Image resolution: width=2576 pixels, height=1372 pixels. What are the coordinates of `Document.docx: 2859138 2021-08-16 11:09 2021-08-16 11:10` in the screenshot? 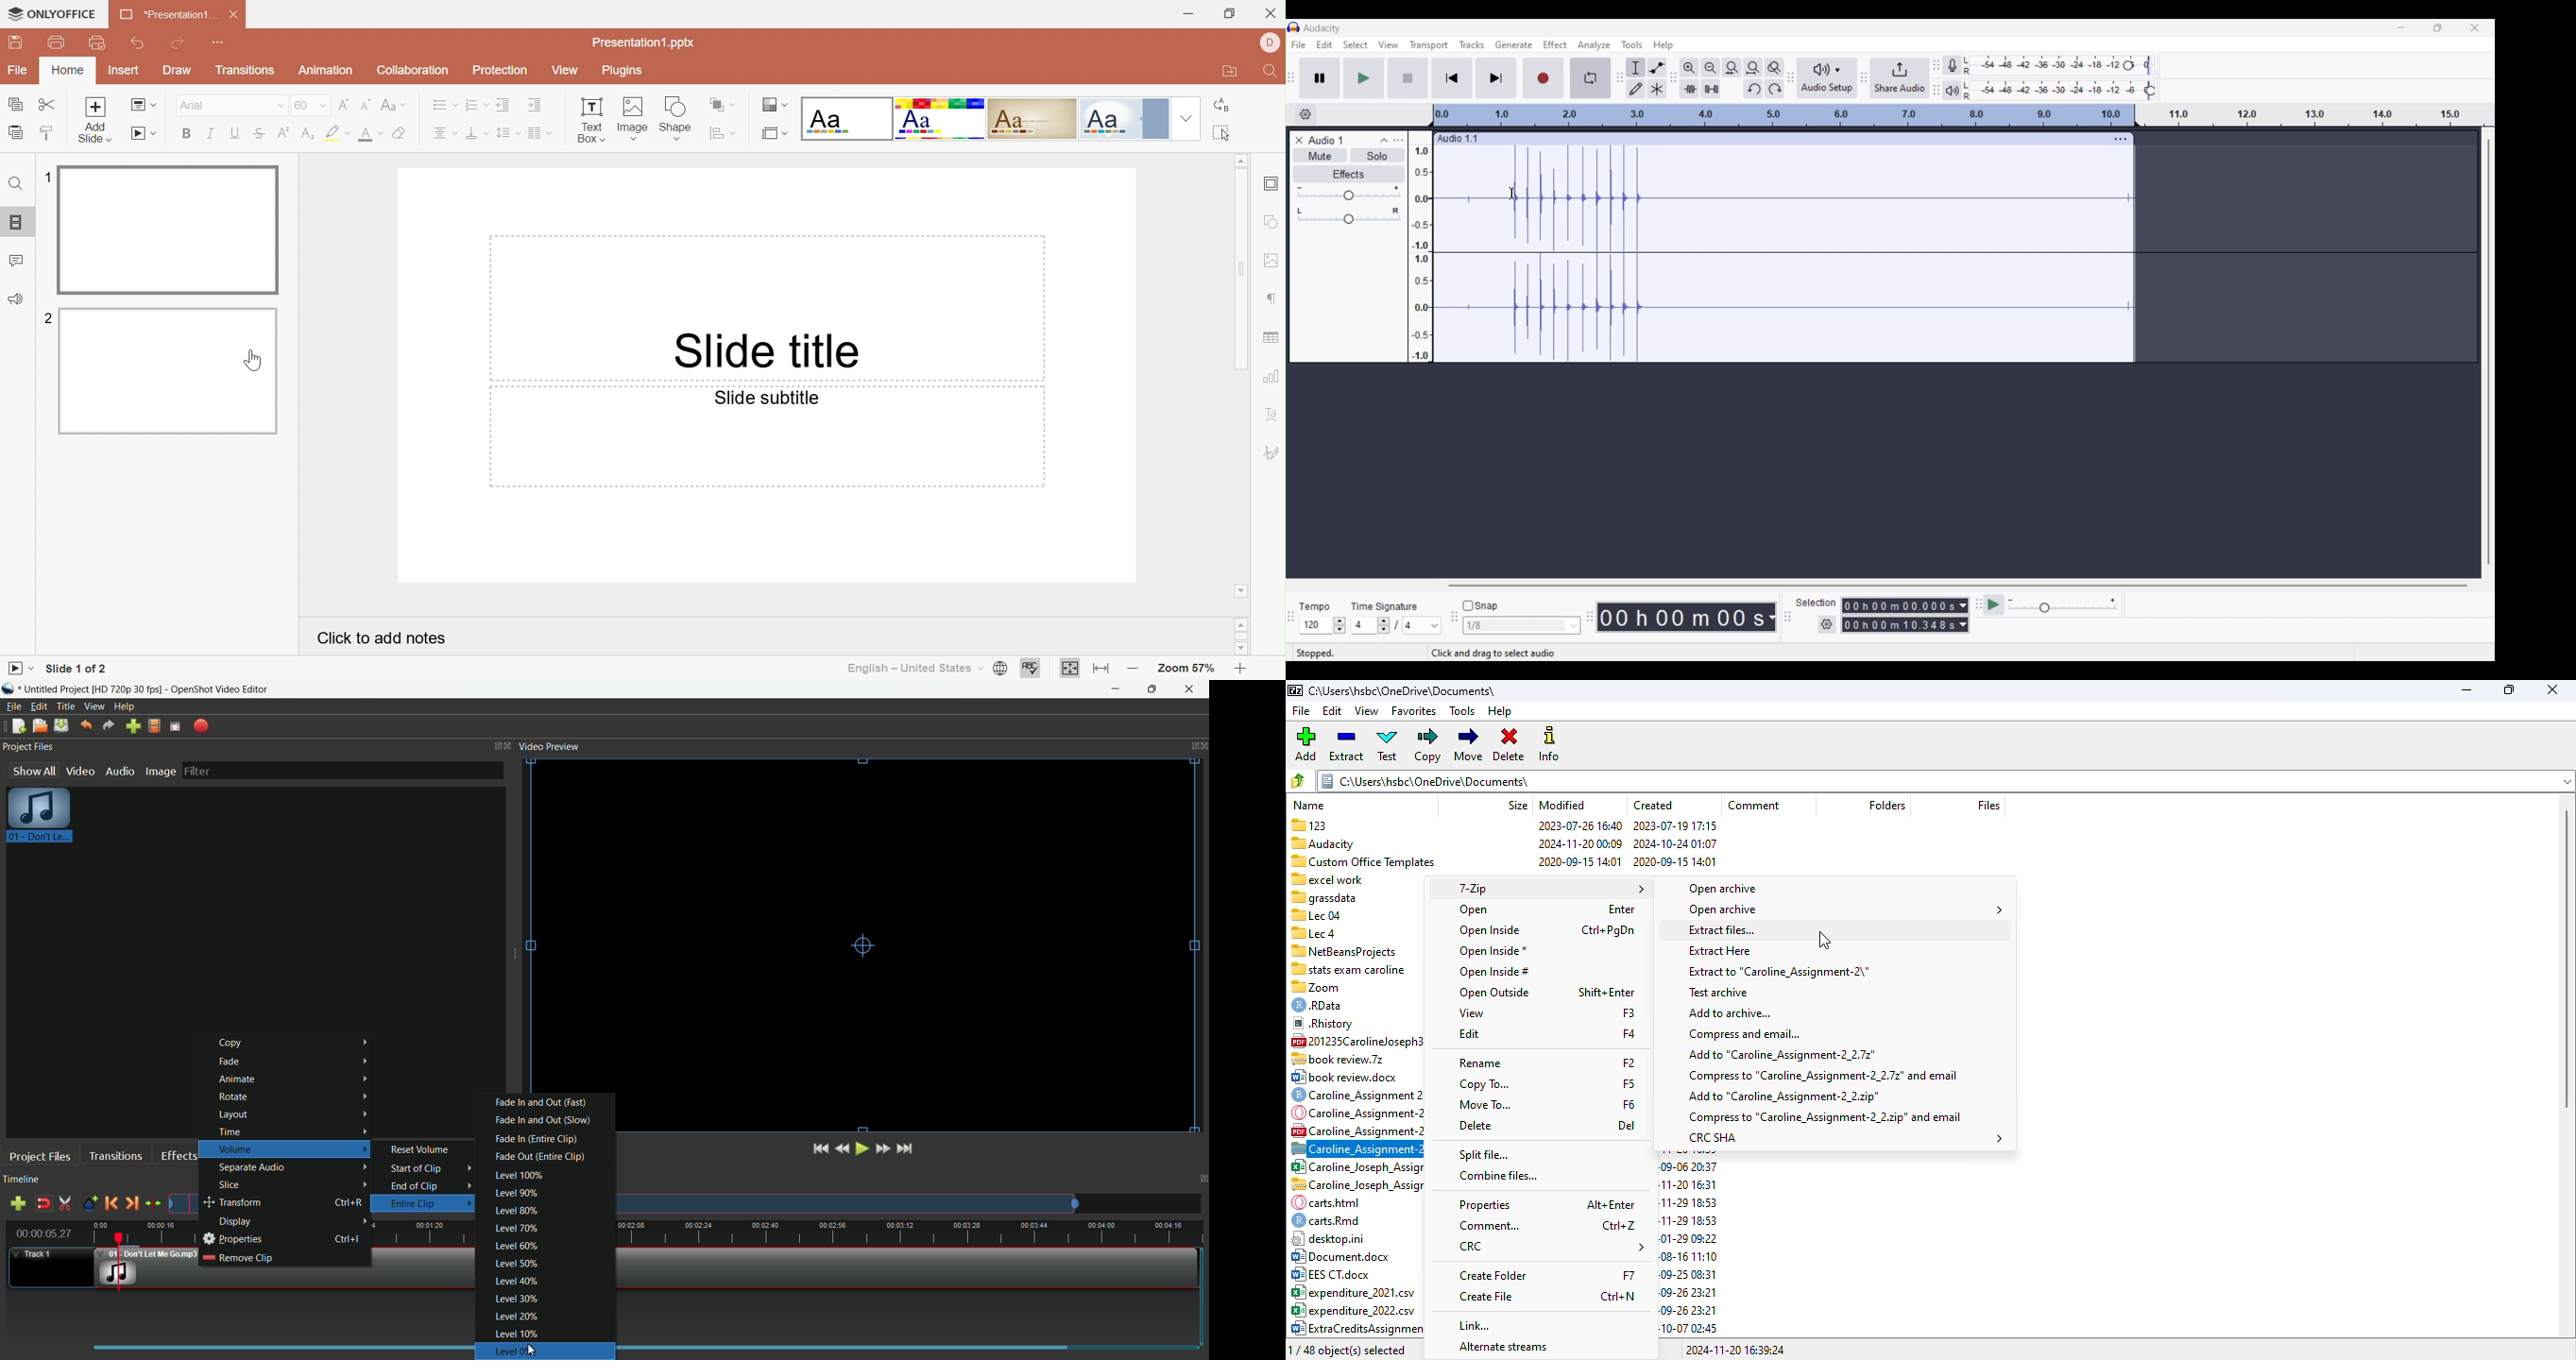 It's located at (1355, 1257).